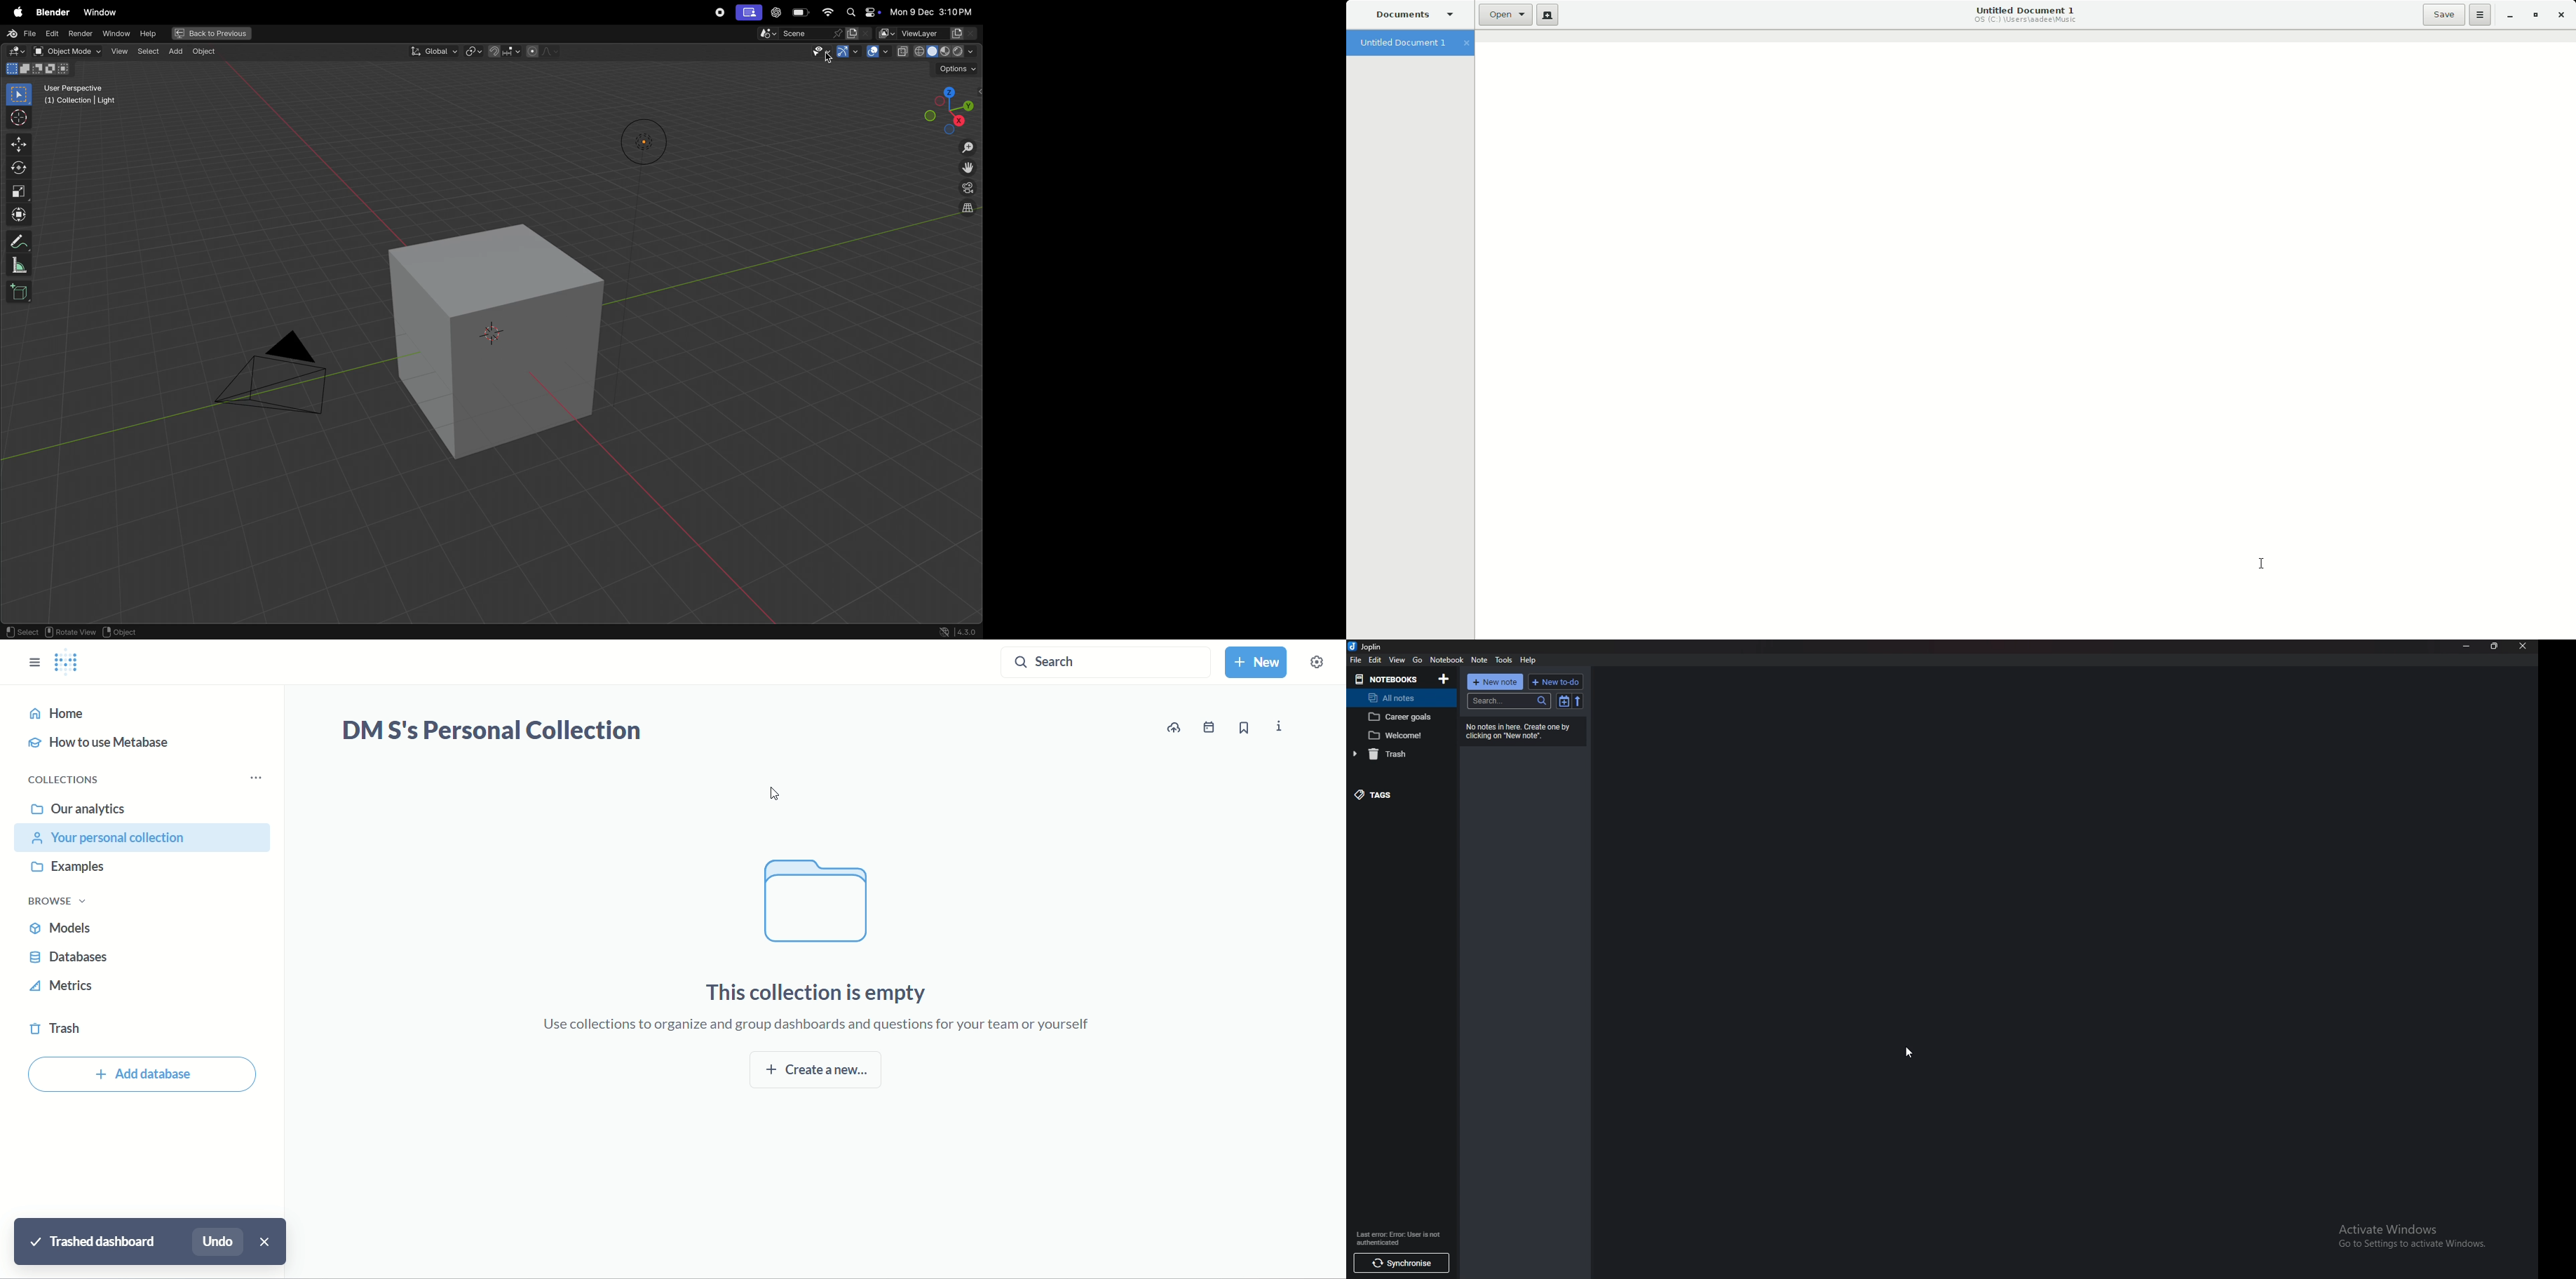 The height and width of the screenshot is (1288, 2576). I want to click on help, so click(1529, 660).